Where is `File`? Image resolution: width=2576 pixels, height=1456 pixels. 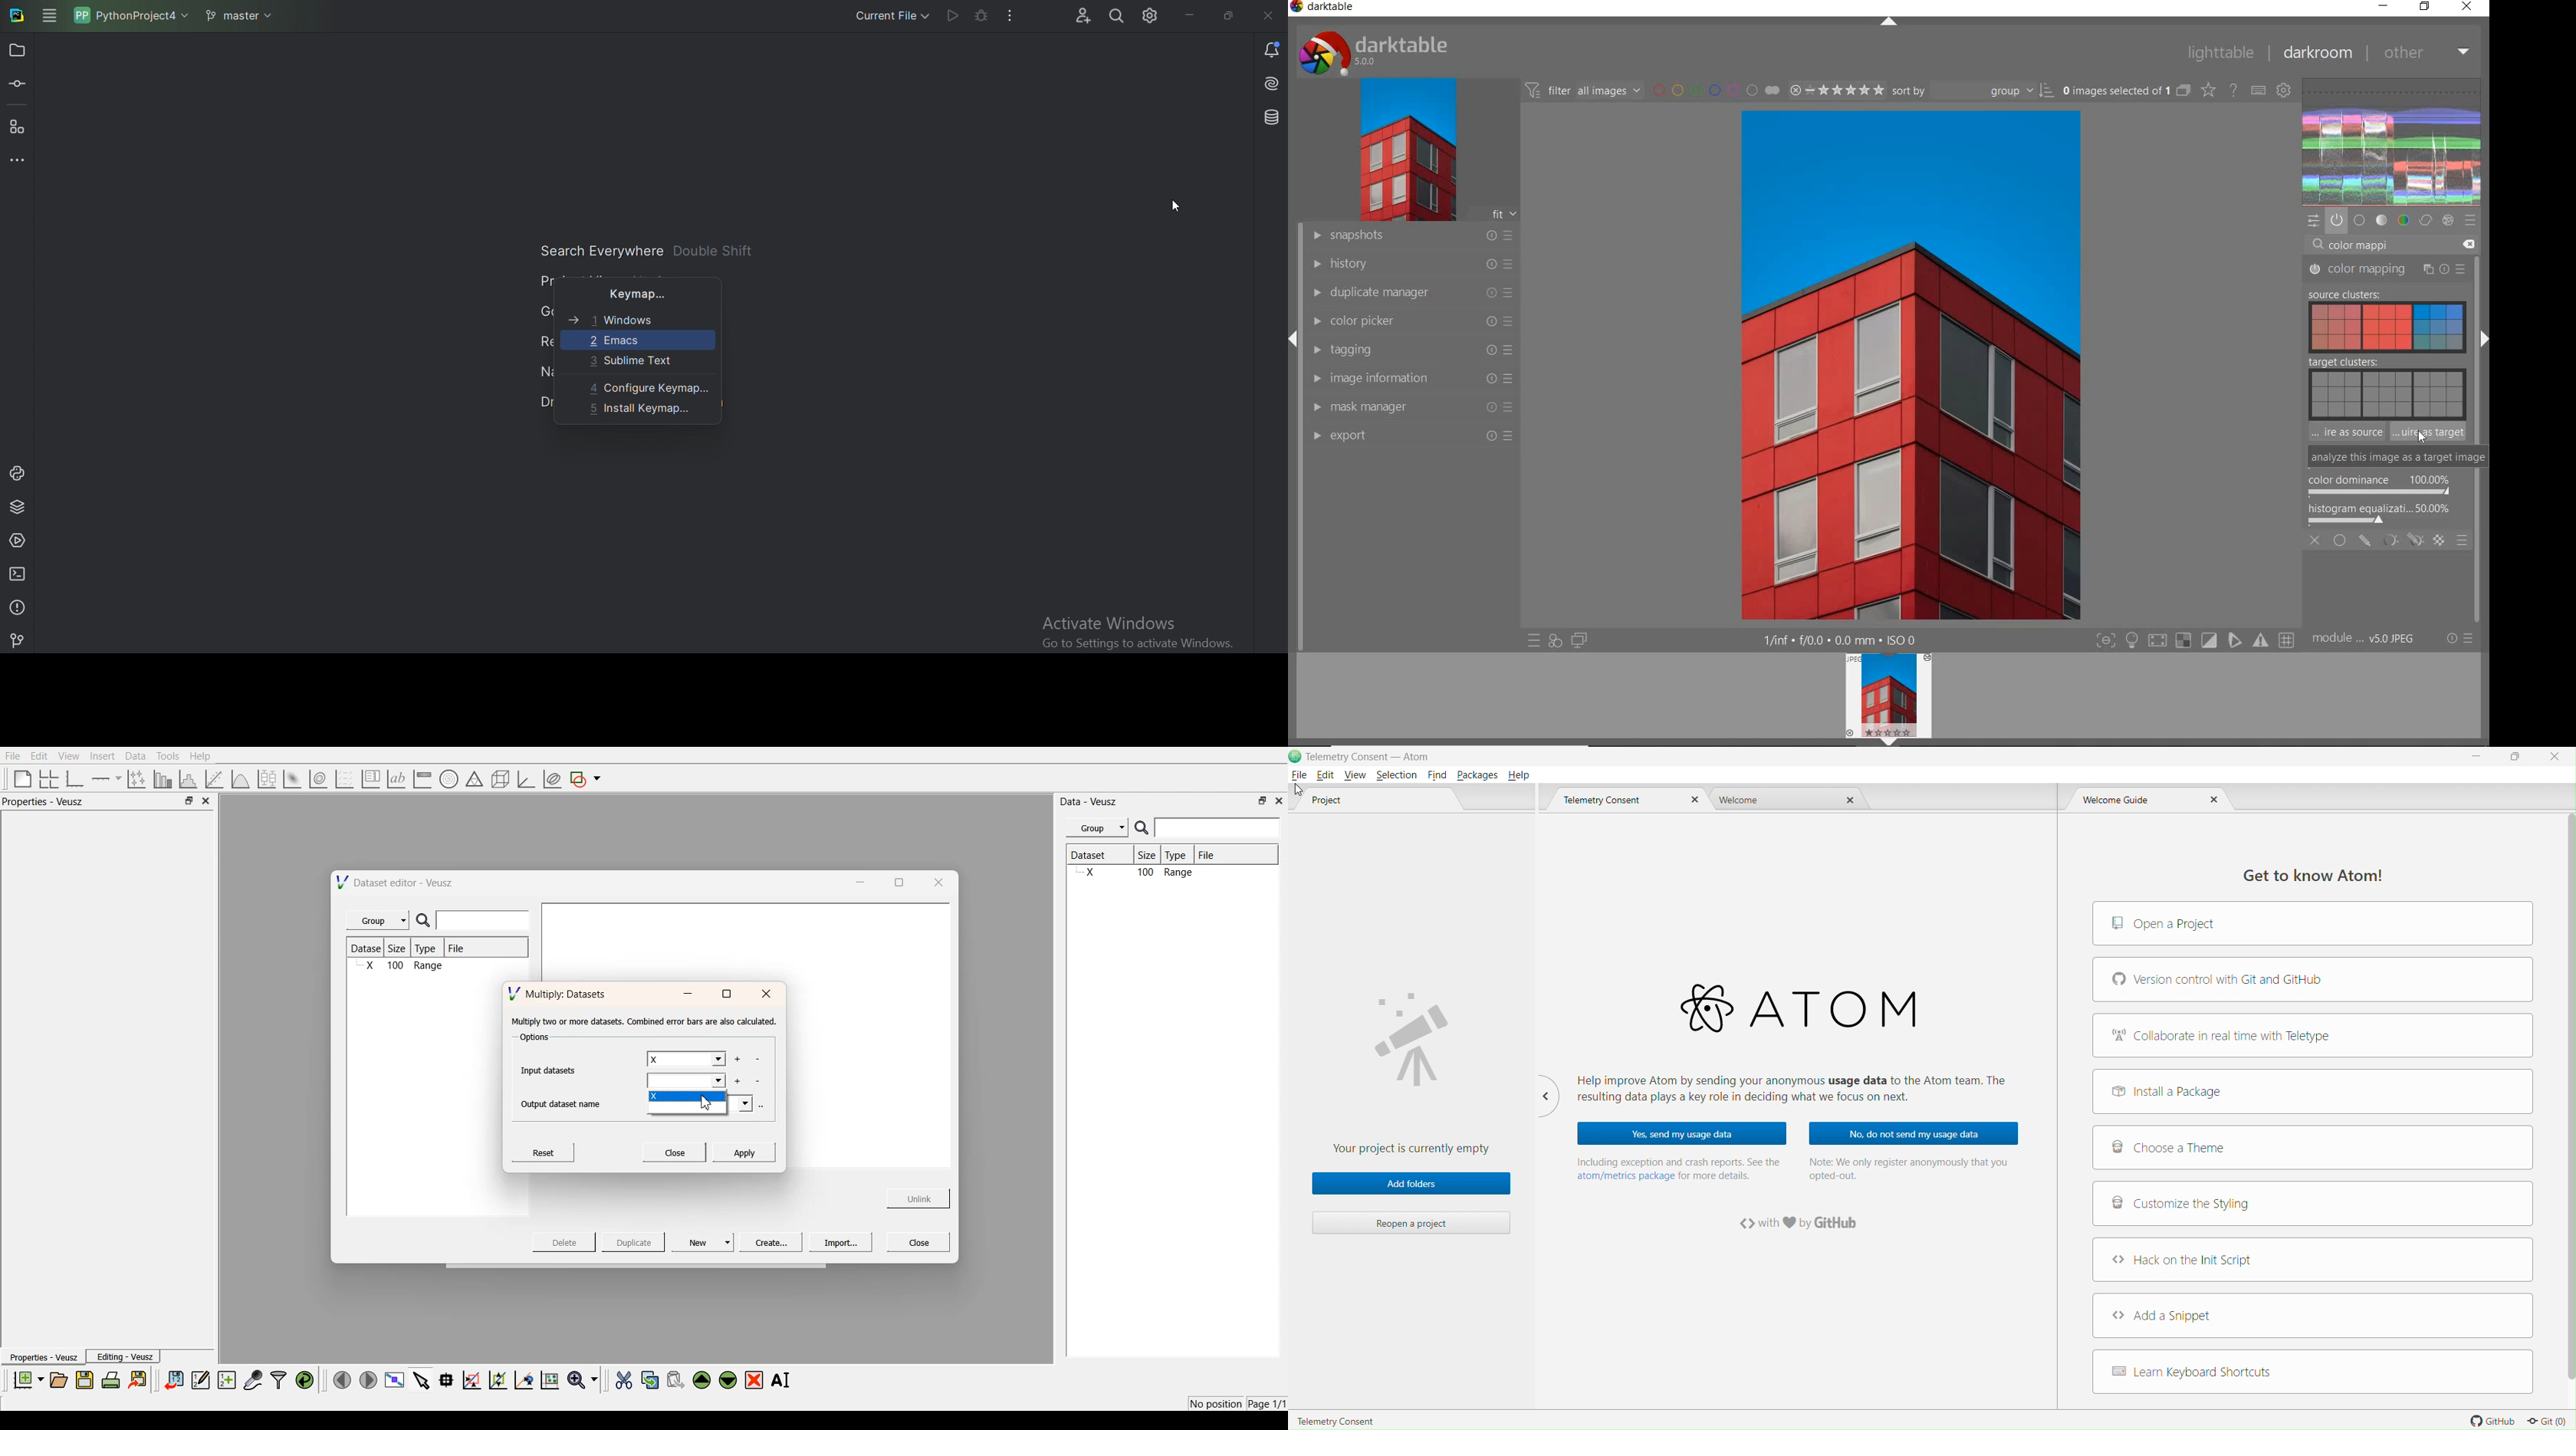
File is located at coordinates (1218, 855).